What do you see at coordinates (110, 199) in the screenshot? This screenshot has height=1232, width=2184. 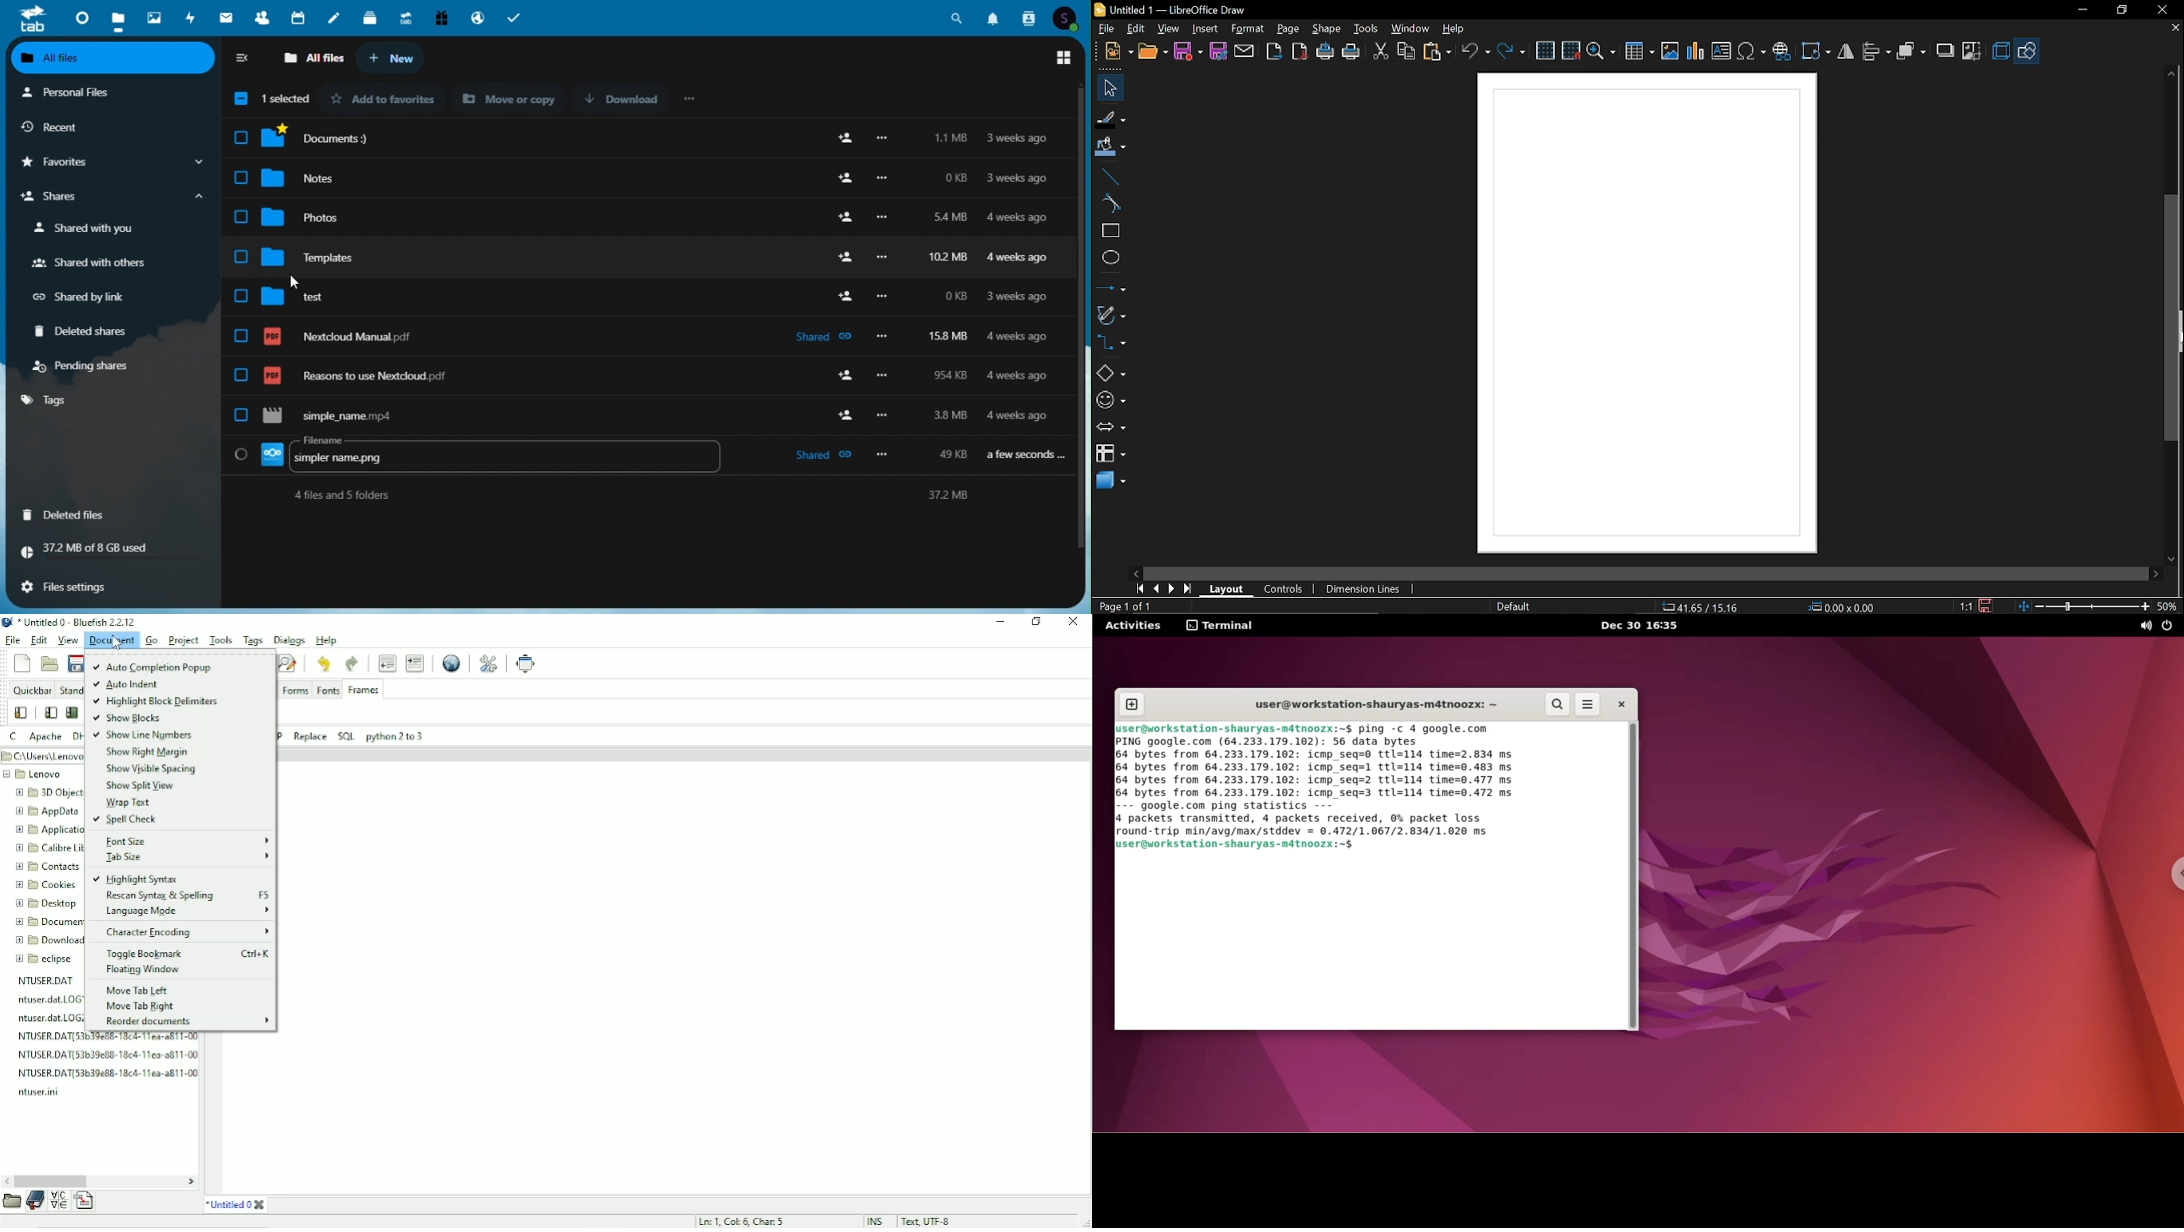 I see `shares` at bounding box center [110, 199].